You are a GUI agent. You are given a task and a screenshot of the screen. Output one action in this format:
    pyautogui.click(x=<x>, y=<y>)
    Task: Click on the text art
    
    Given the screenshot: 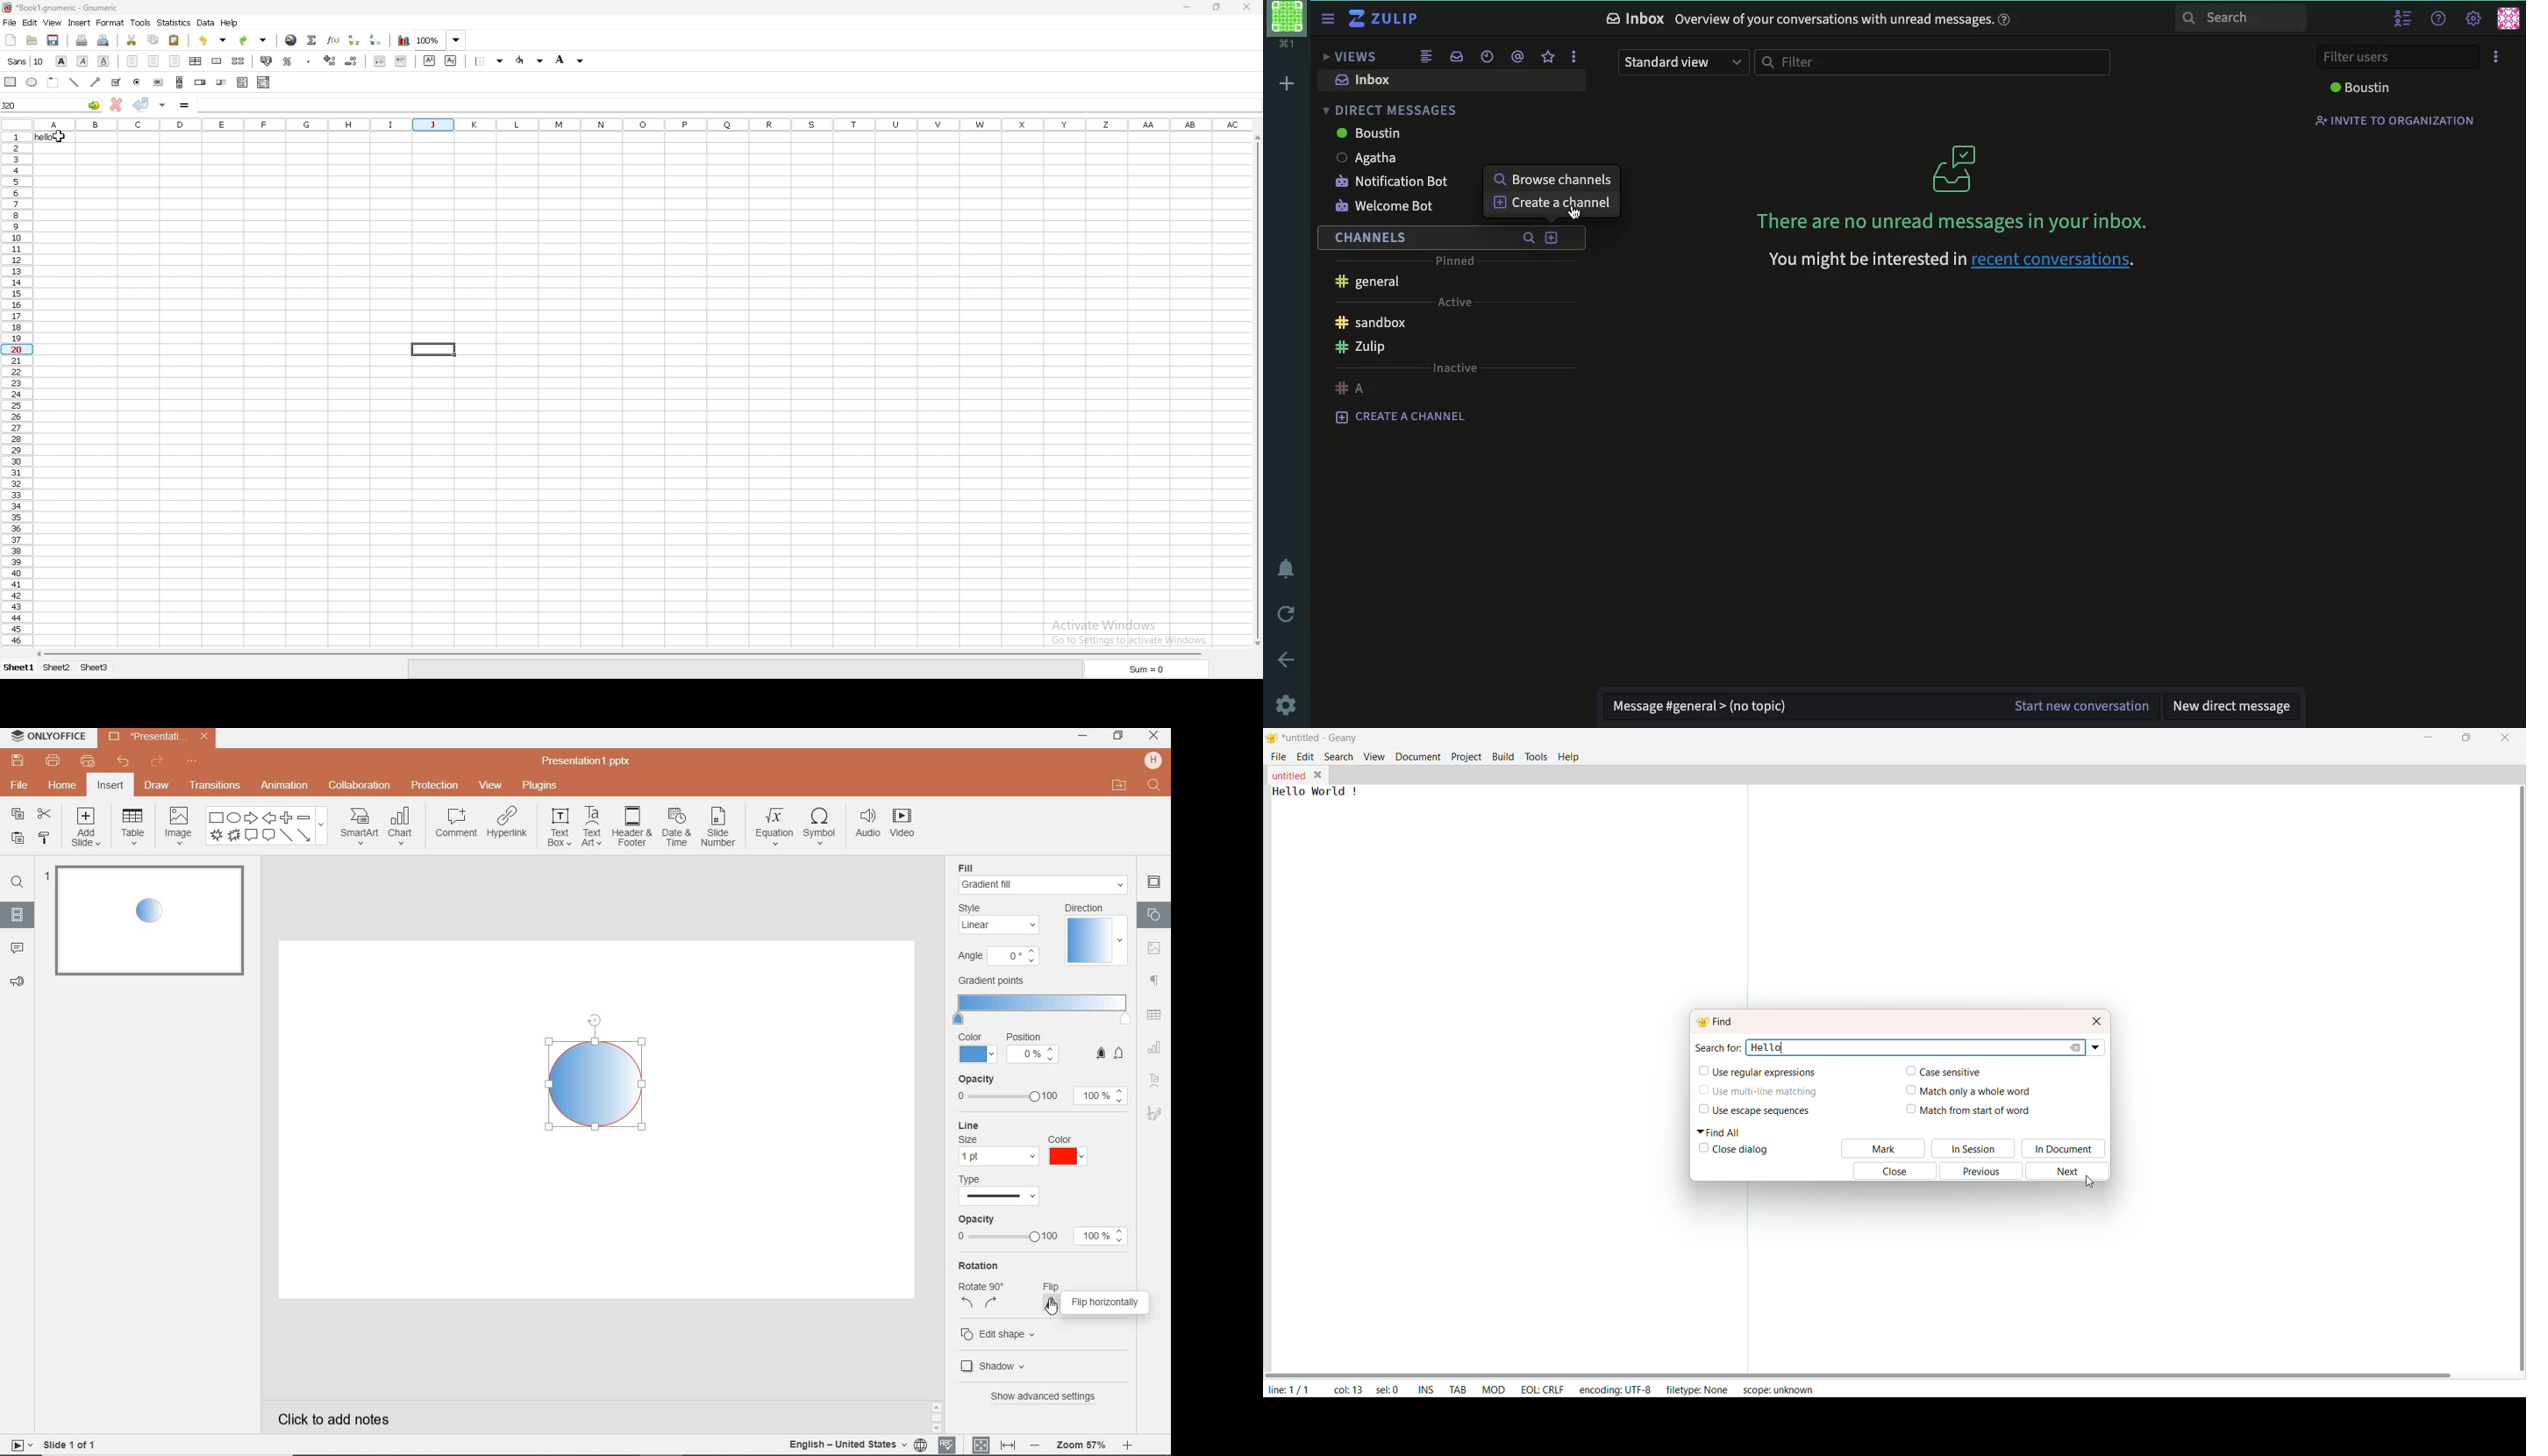 What is the action you would take?
    pyautogui.click(x=1155, y=1080)
    